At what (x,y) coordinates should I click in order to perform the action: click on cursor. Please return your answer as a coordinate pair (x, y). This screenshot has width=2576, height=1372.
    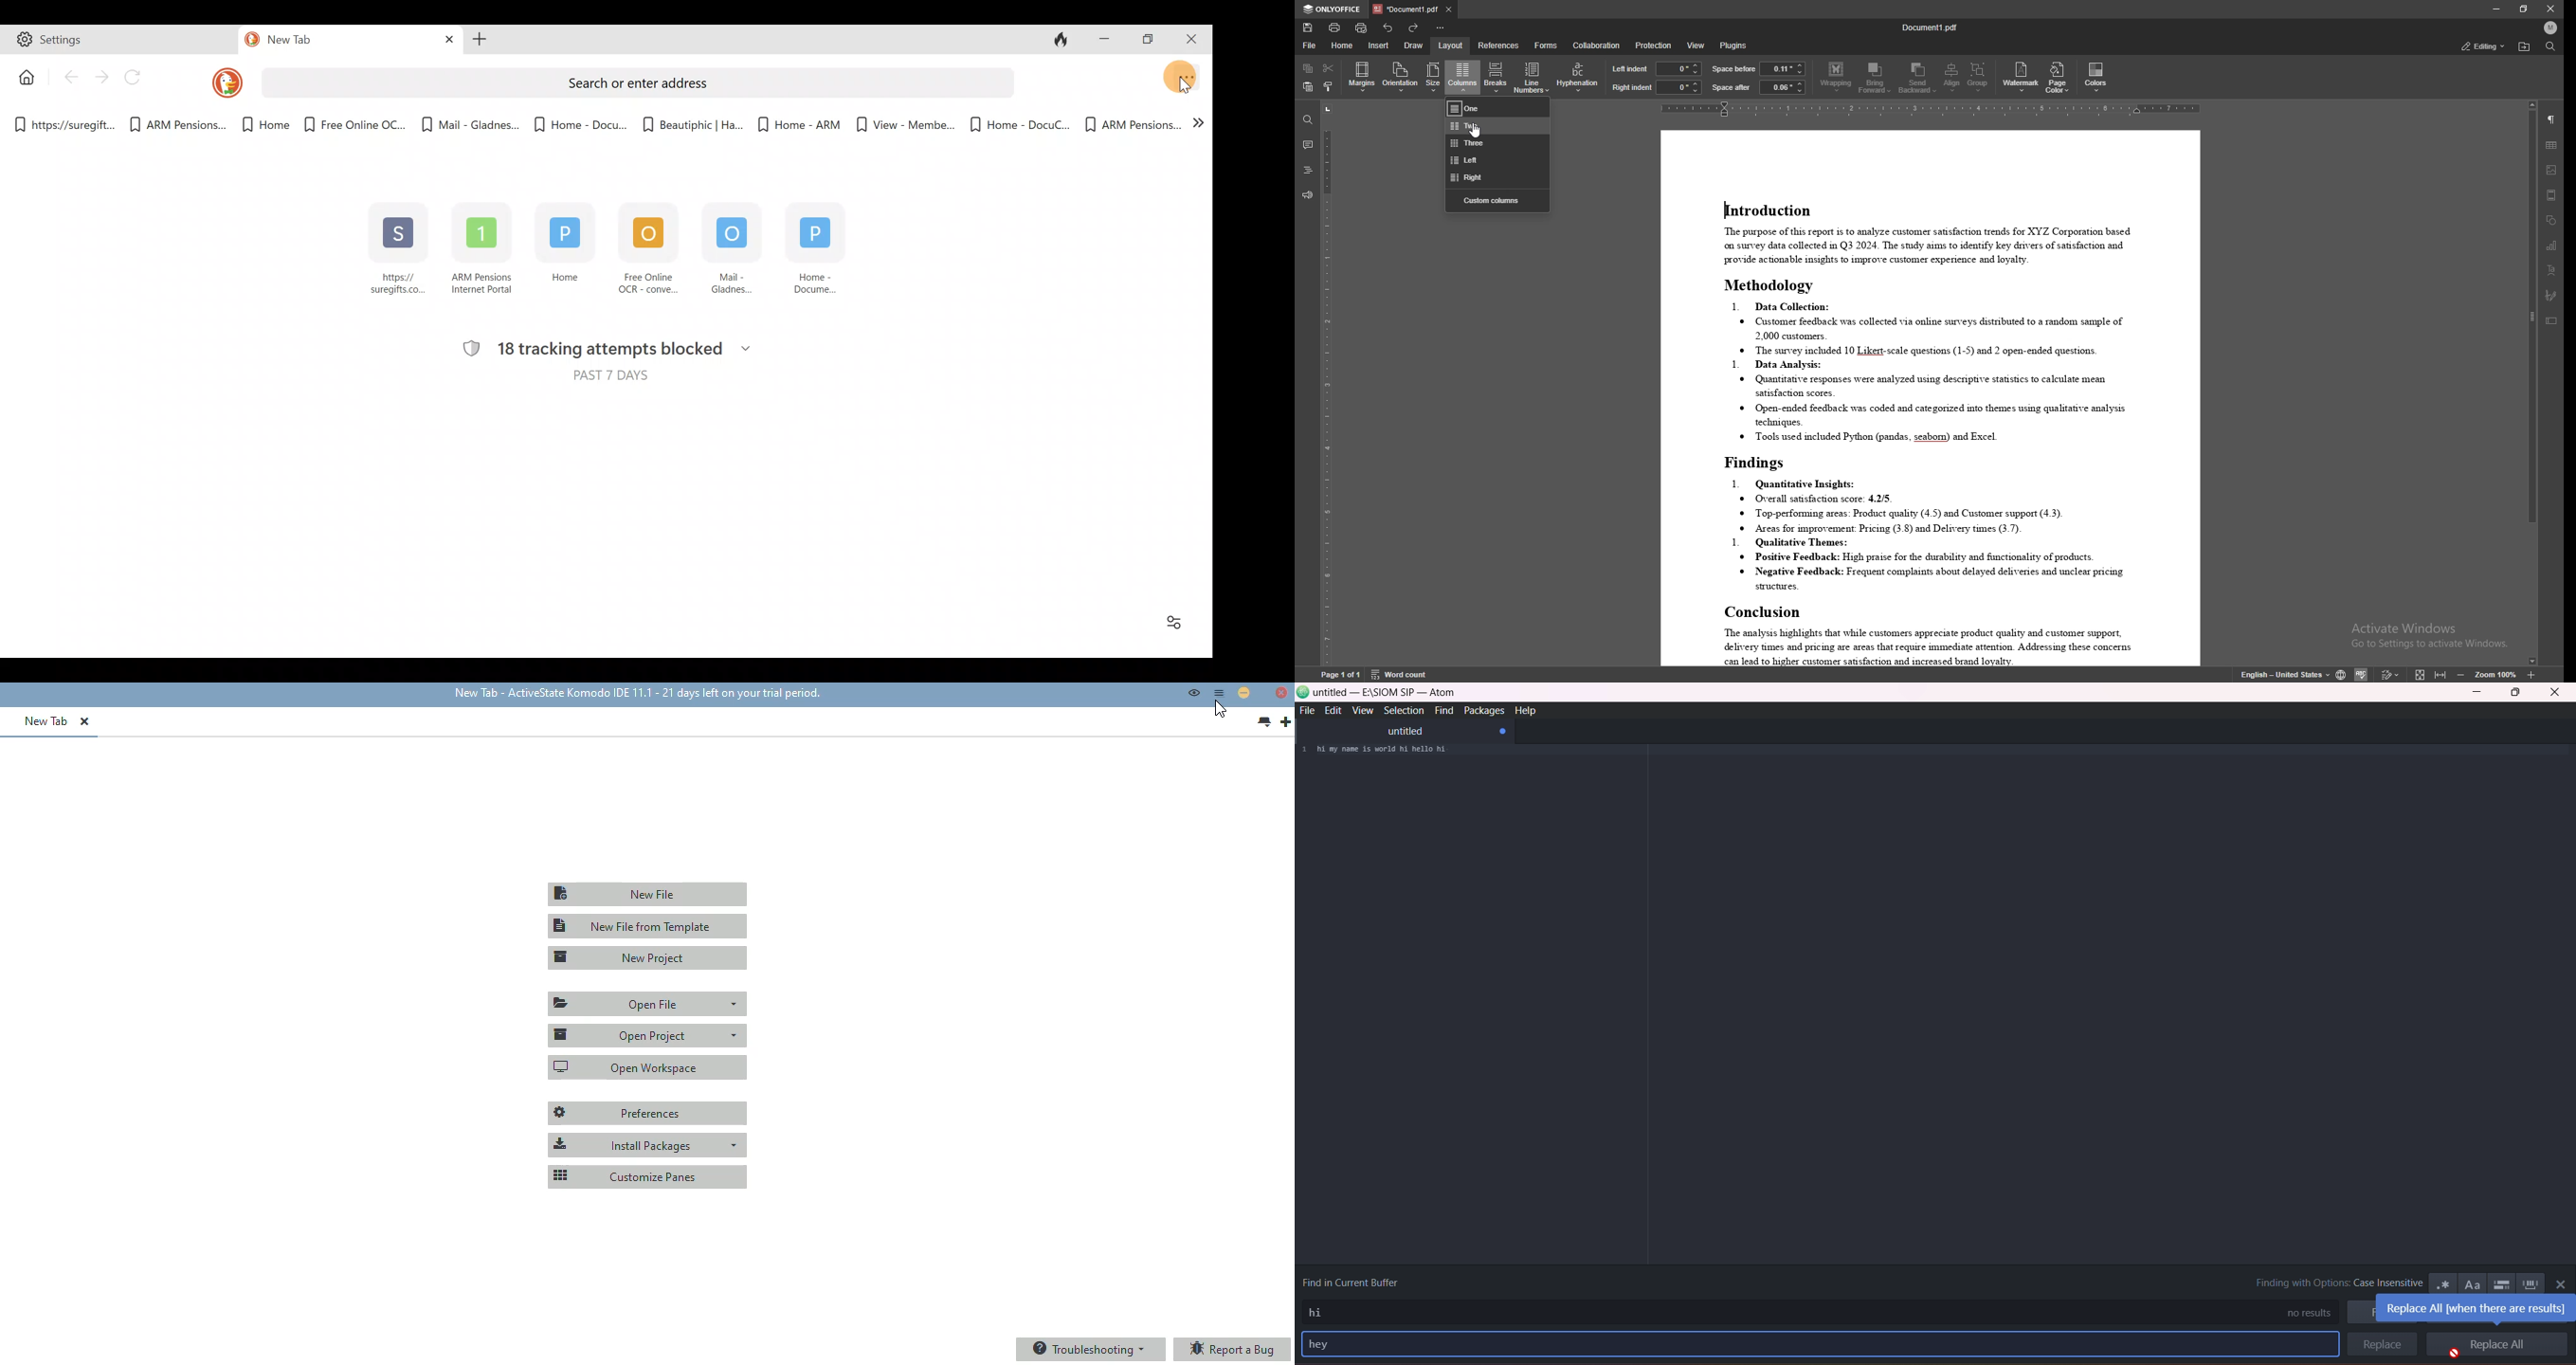
    Looking at the image, I should click on (2459, 1352).